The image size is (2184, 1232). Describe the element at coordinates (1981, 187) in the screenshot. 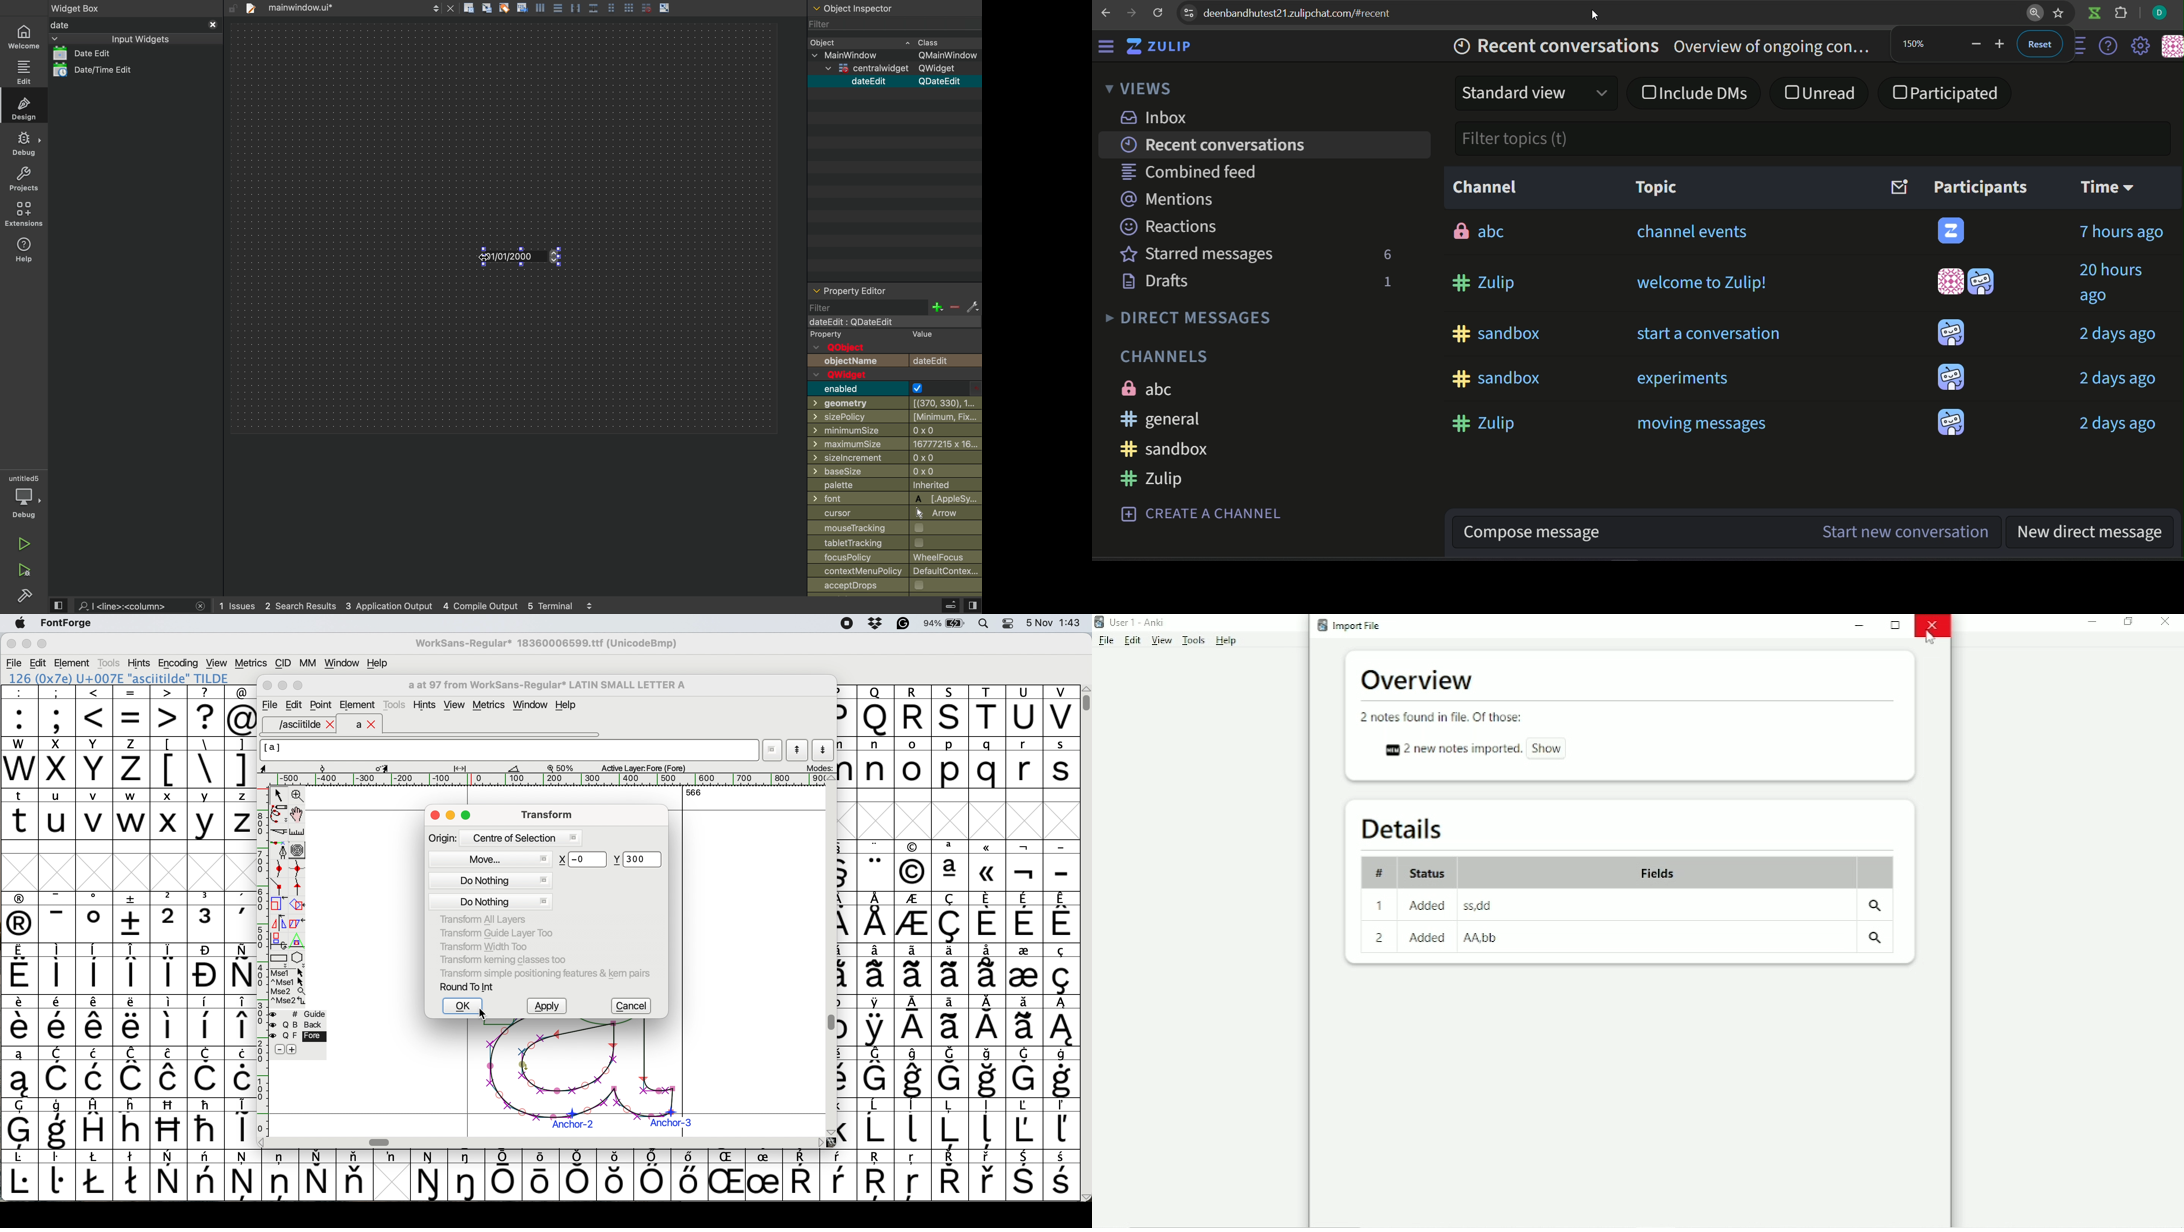

I see `text` at that location.